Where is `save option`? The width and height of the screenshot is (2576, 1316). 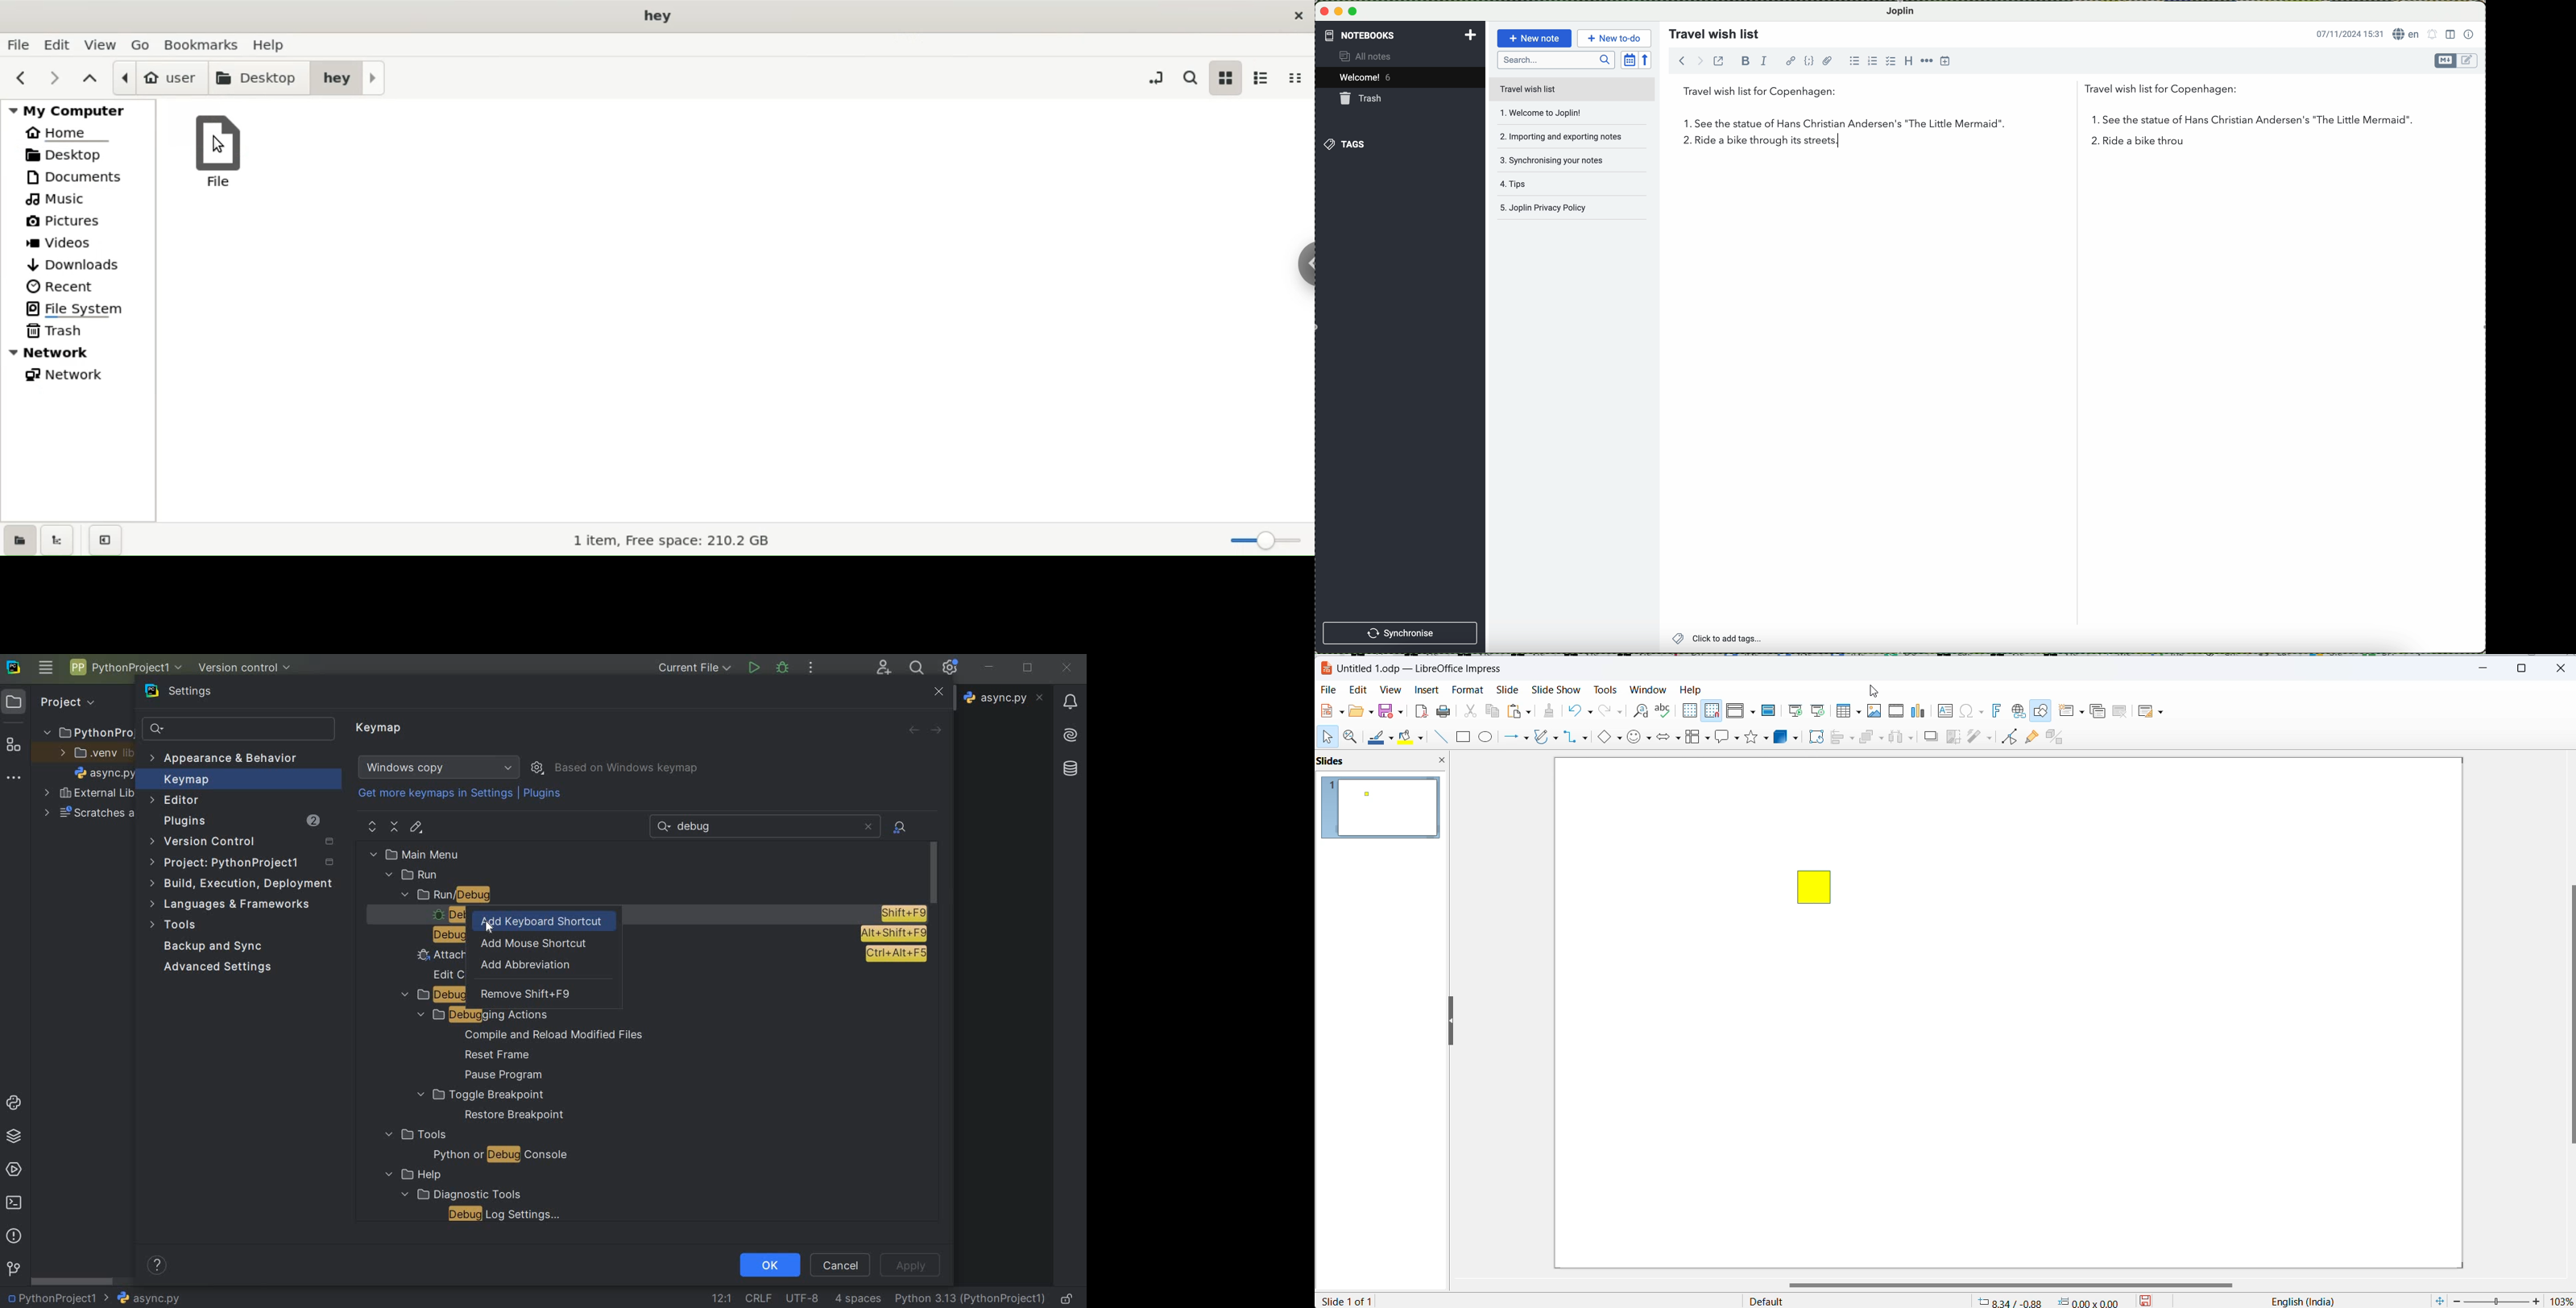
save option is located at coordinates (1389, 710).